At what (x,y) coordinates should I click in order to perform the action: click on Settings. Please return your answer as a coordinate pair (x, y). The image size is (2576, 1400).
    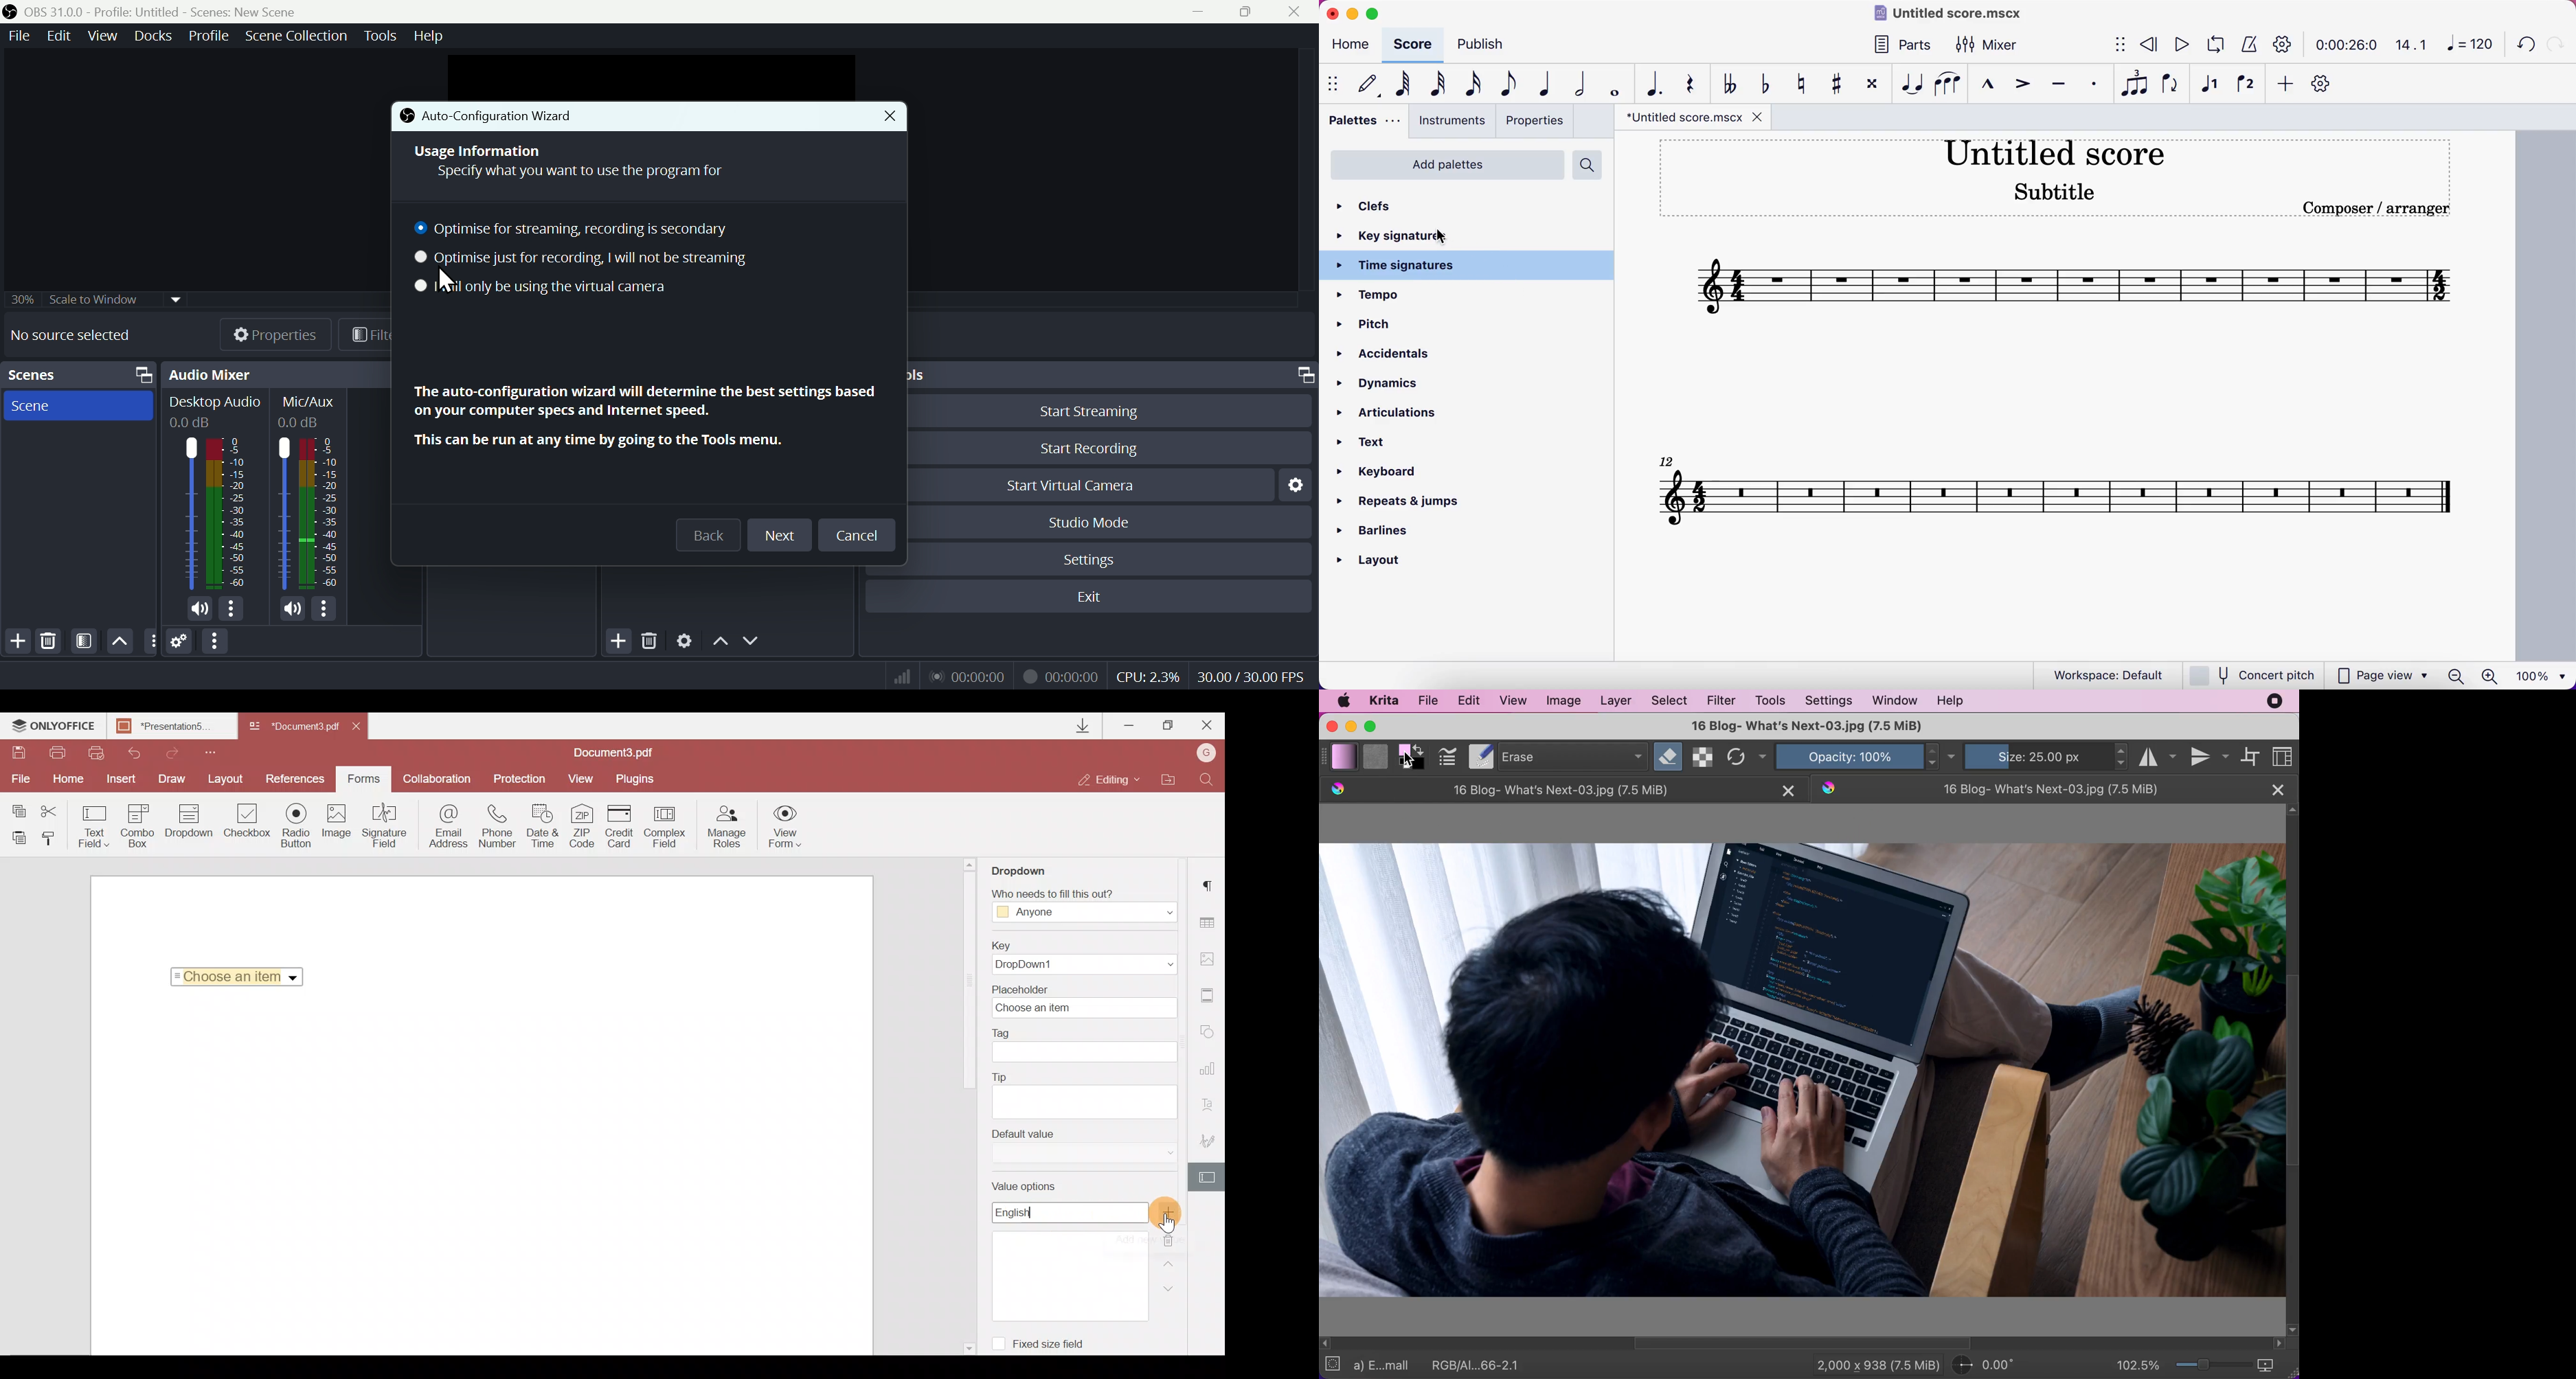
    Looking at the image, I should click on (685, 639).